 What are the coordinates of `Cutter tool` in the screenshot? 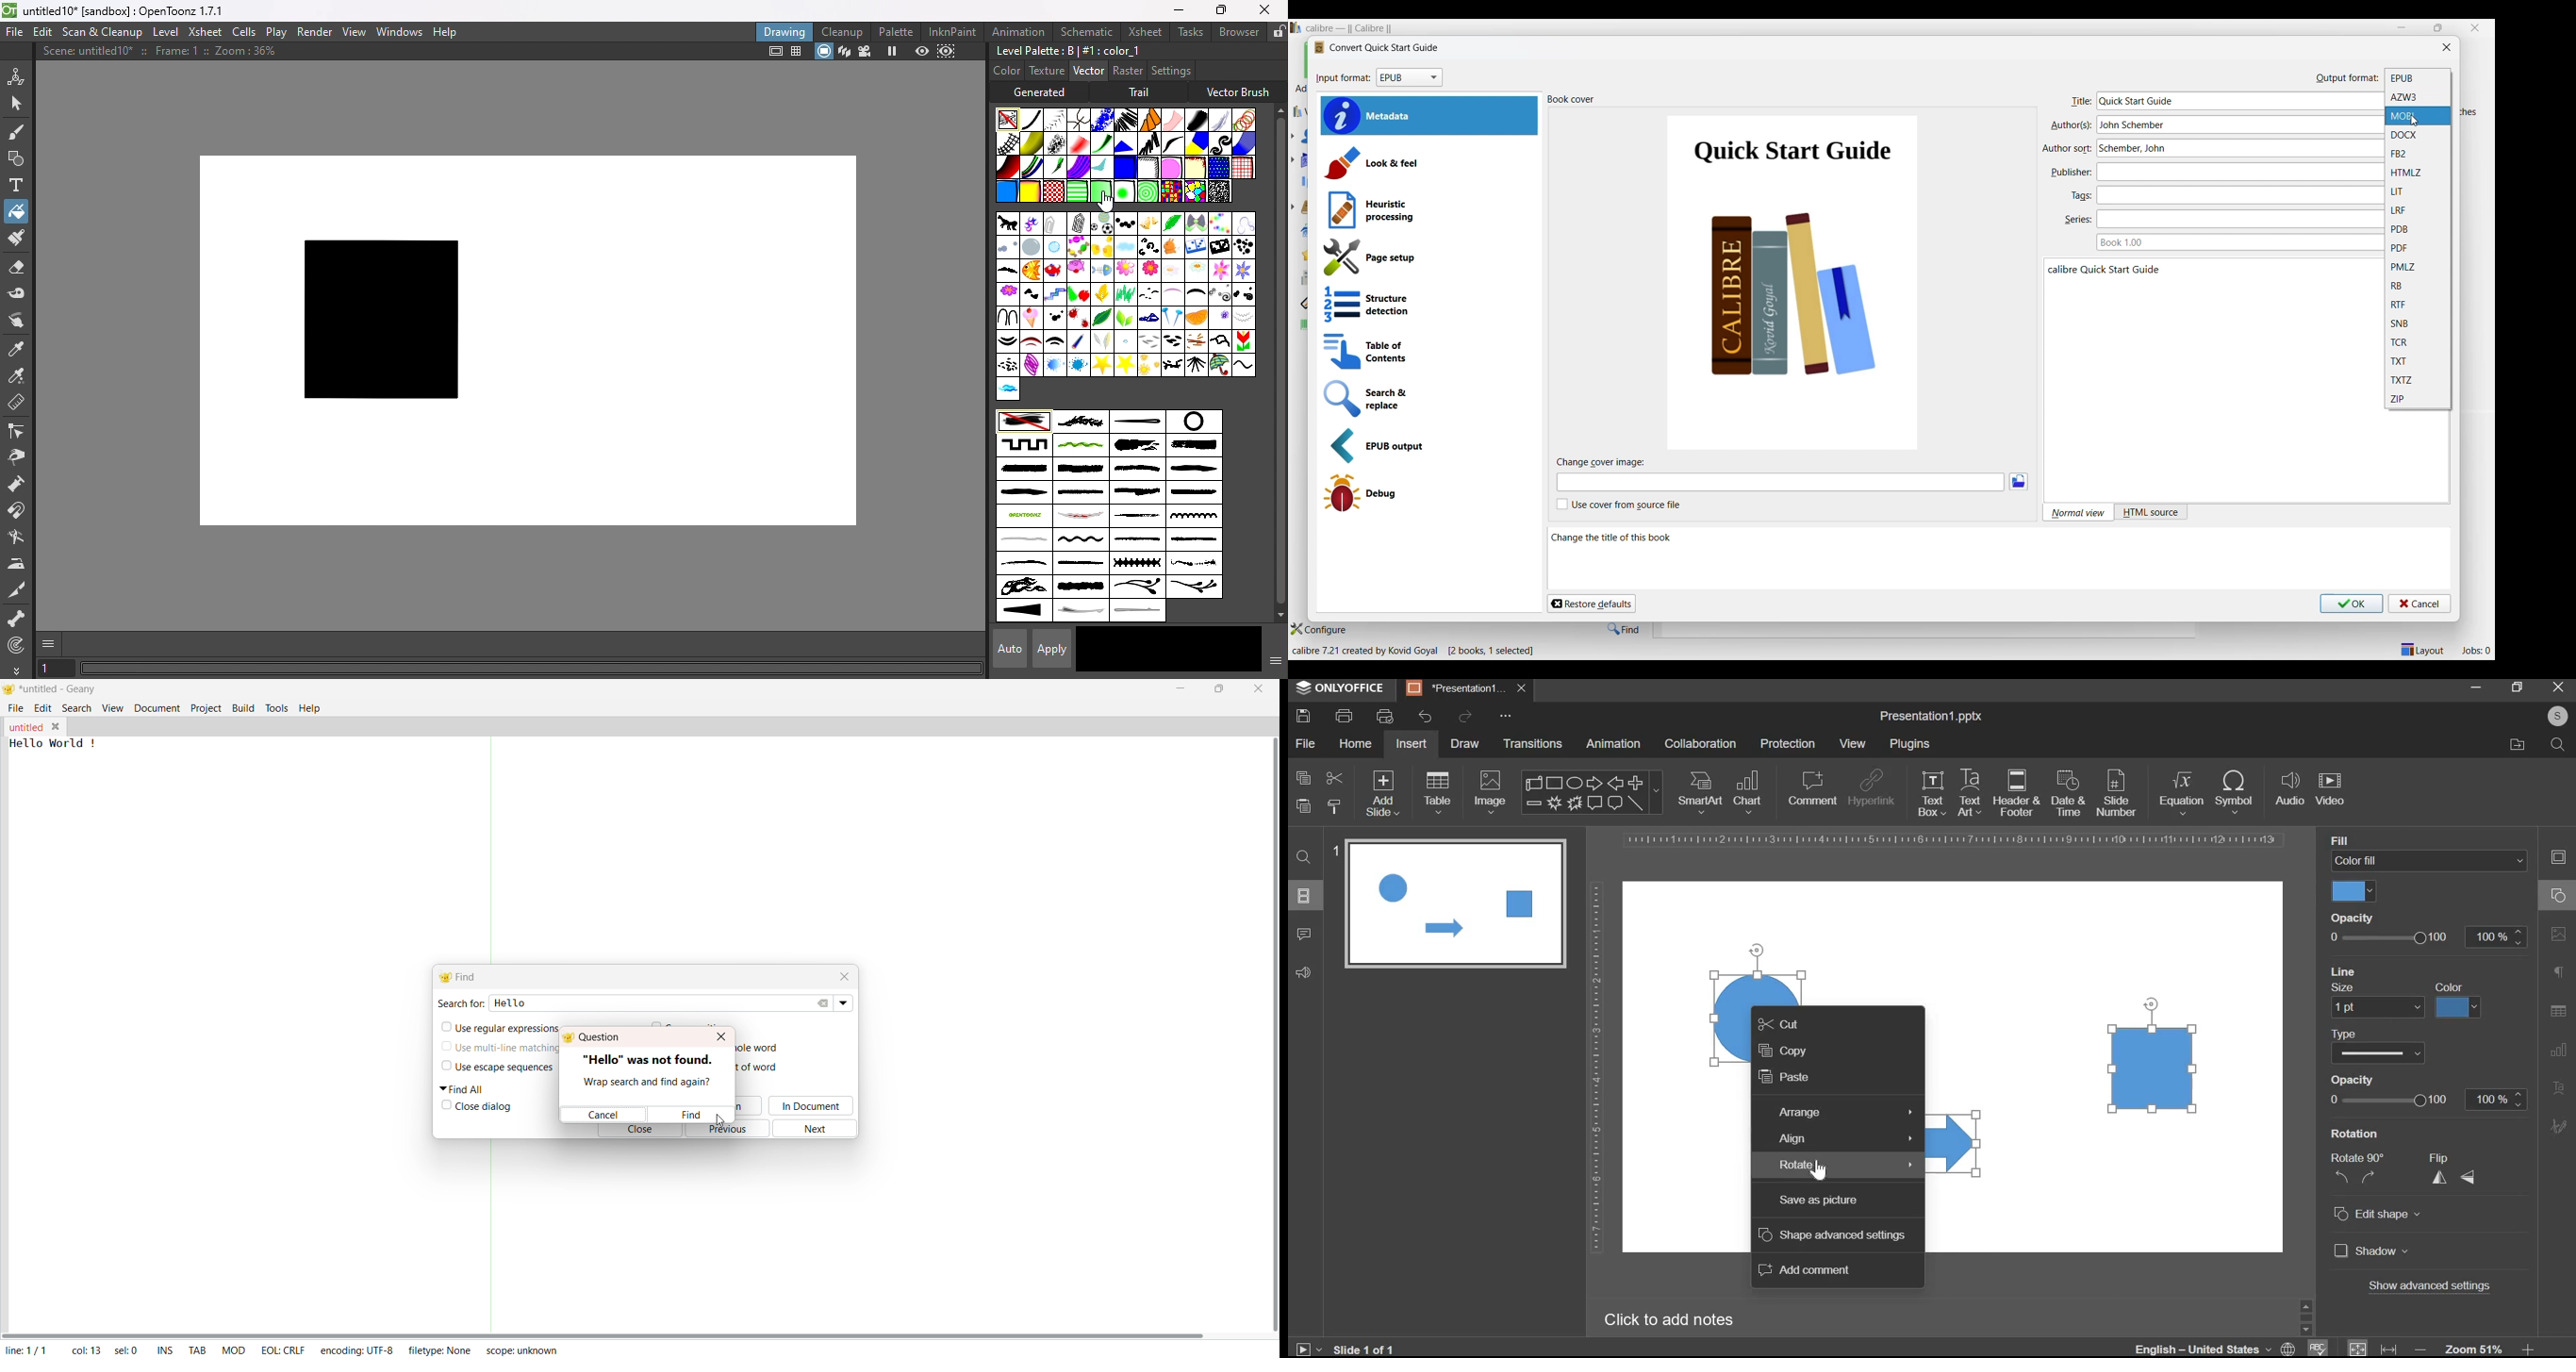 It's located at (21, 590).